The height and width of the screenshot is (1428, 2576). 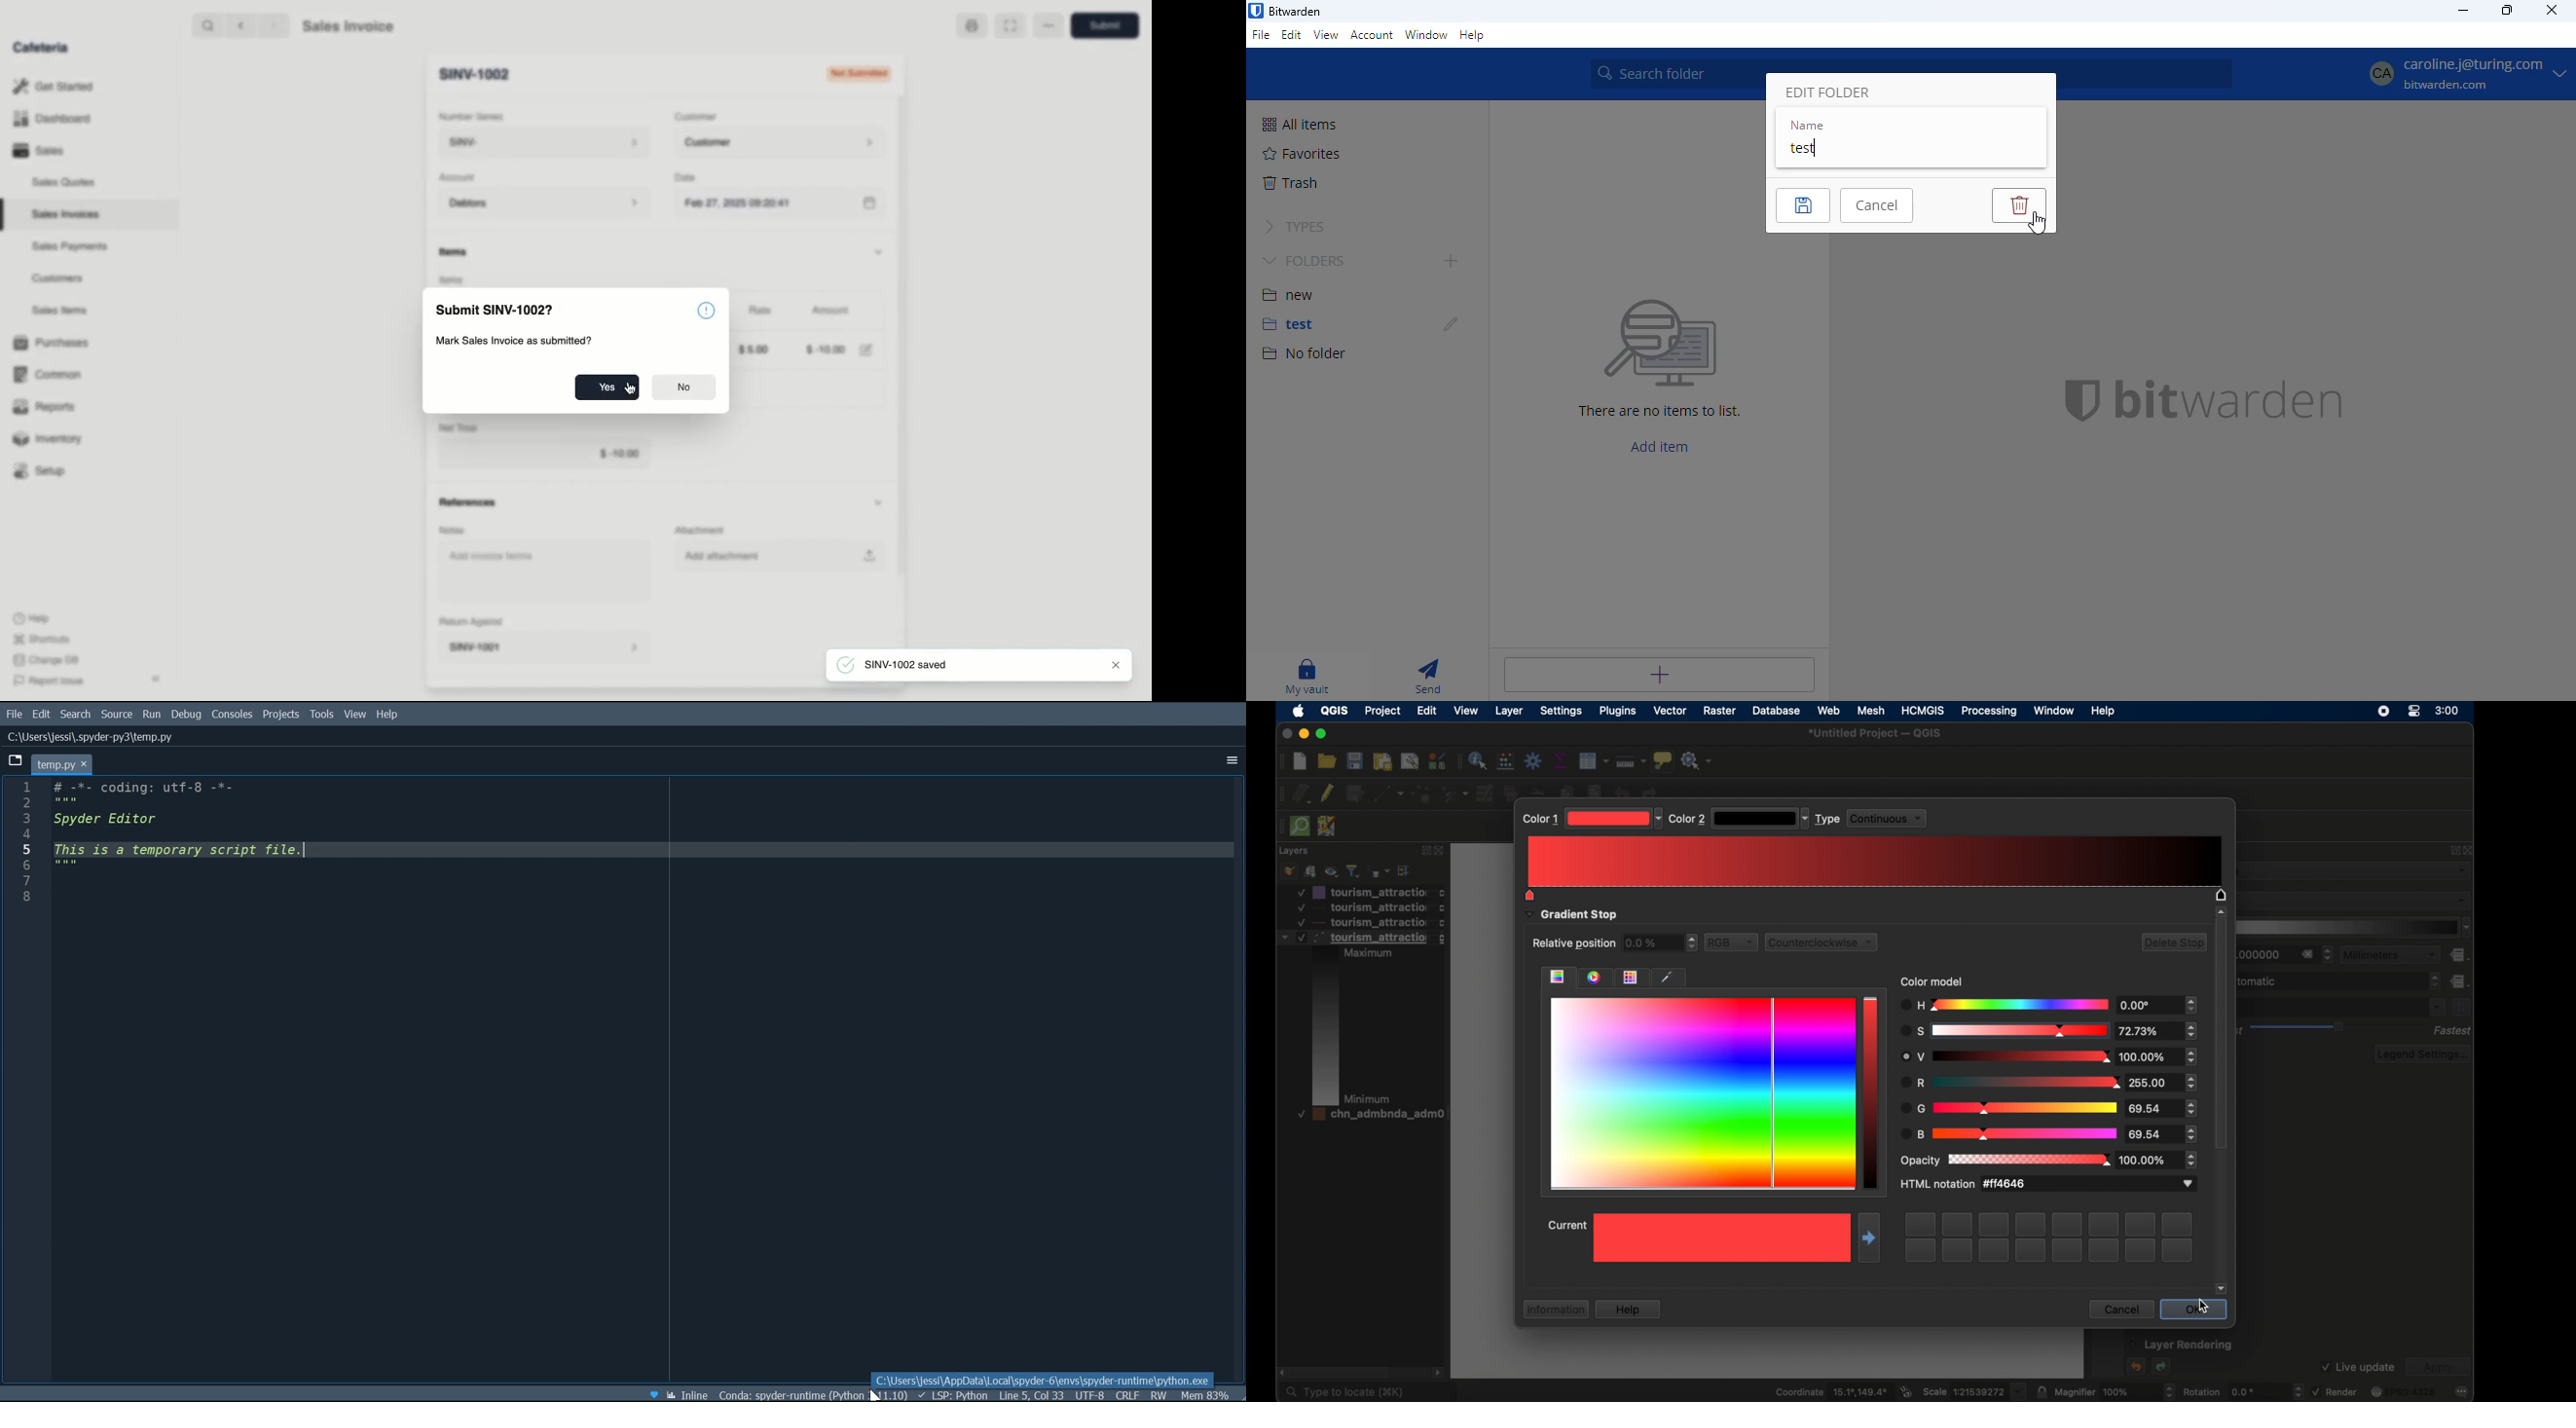 What do you see at coordinates (42, 714) in the screenshot?
I see `Edit` at bounding box center [42, 714].